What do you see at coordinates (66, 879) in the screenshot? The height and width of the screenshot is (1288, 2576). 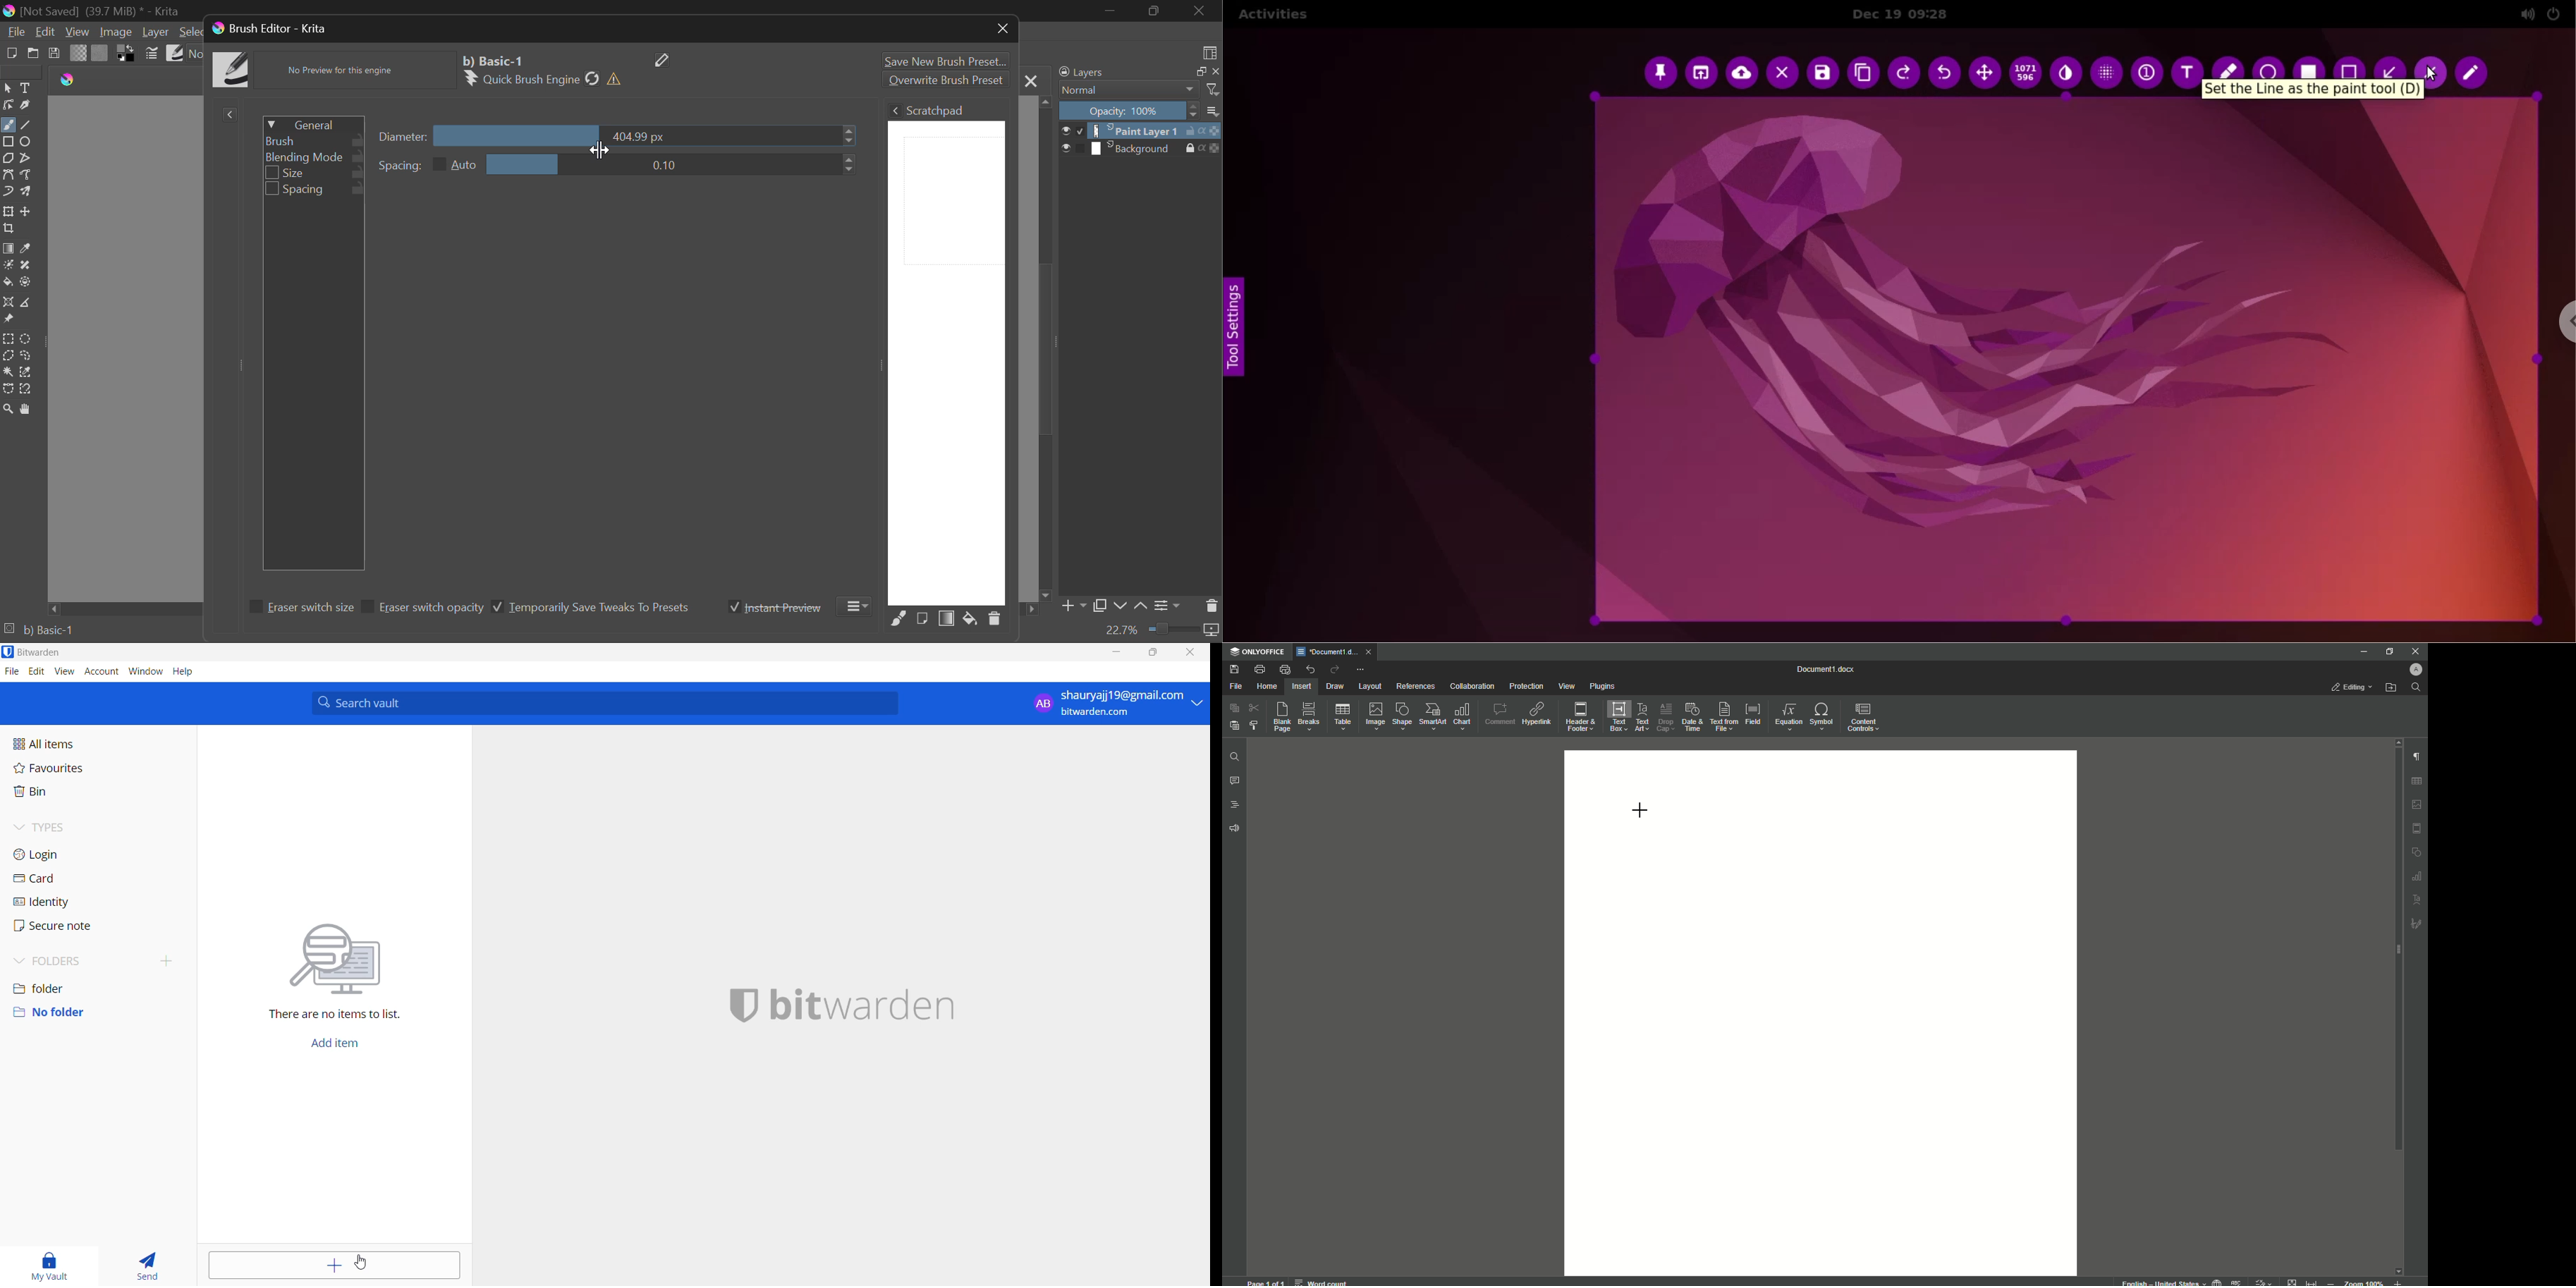 I see `card` at bounding box center [66, 879].